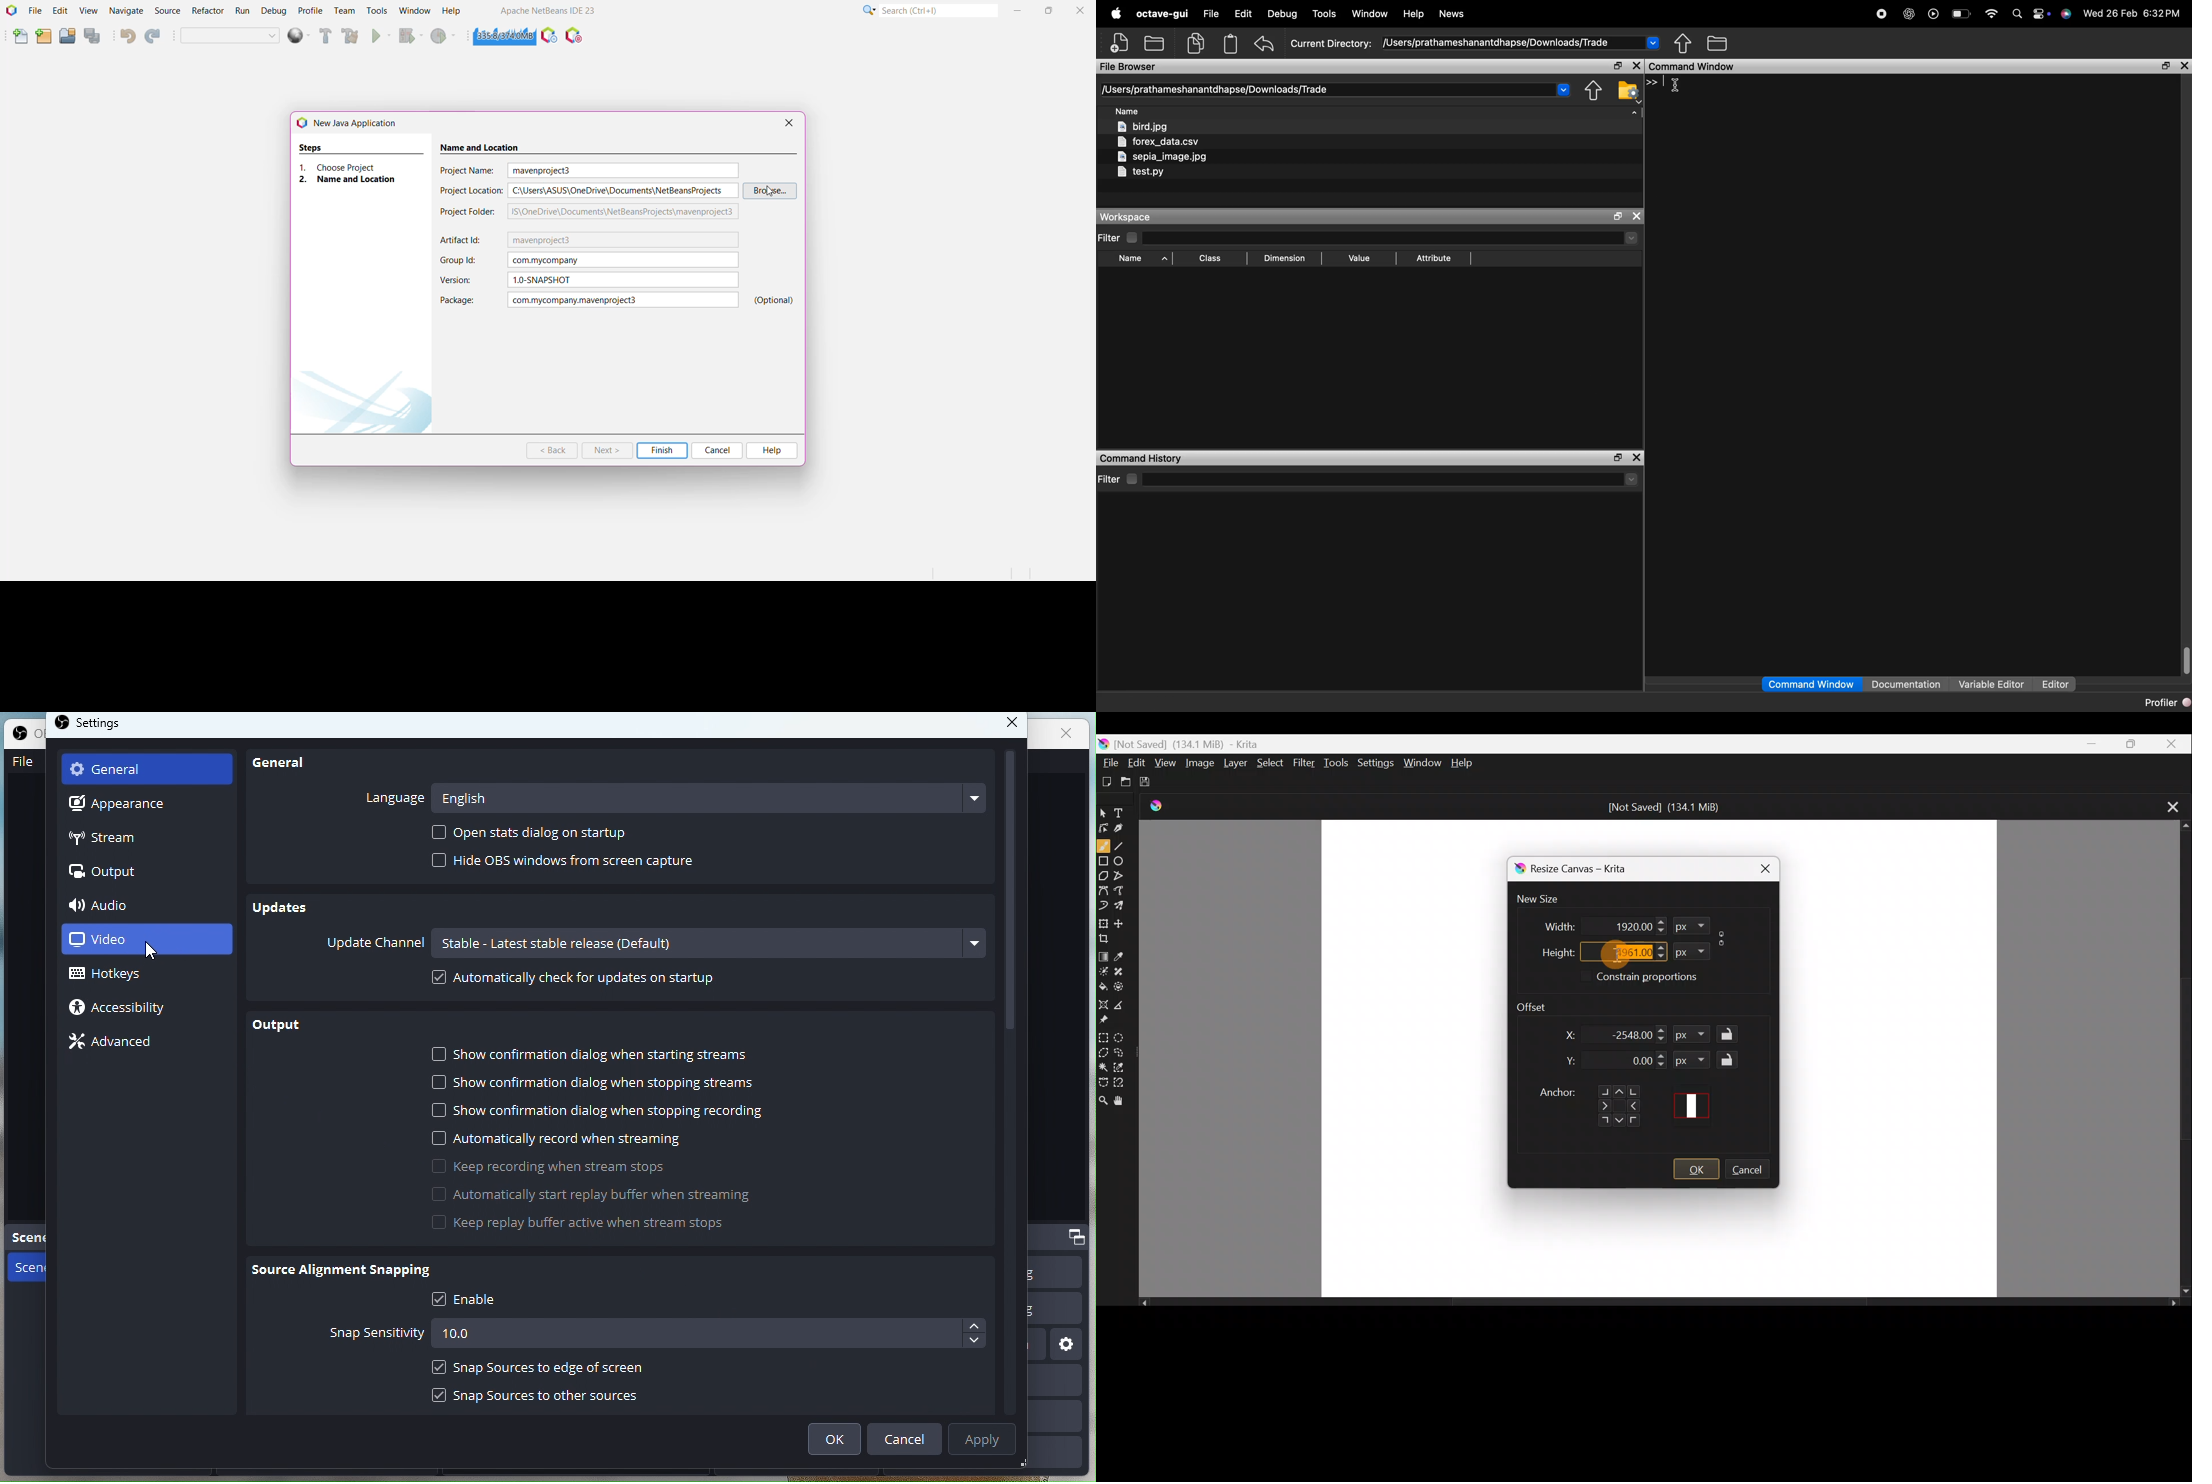  Describe the element at coordinates (1161, 806) in the screenshot. I see `Krita Logo` at that location.